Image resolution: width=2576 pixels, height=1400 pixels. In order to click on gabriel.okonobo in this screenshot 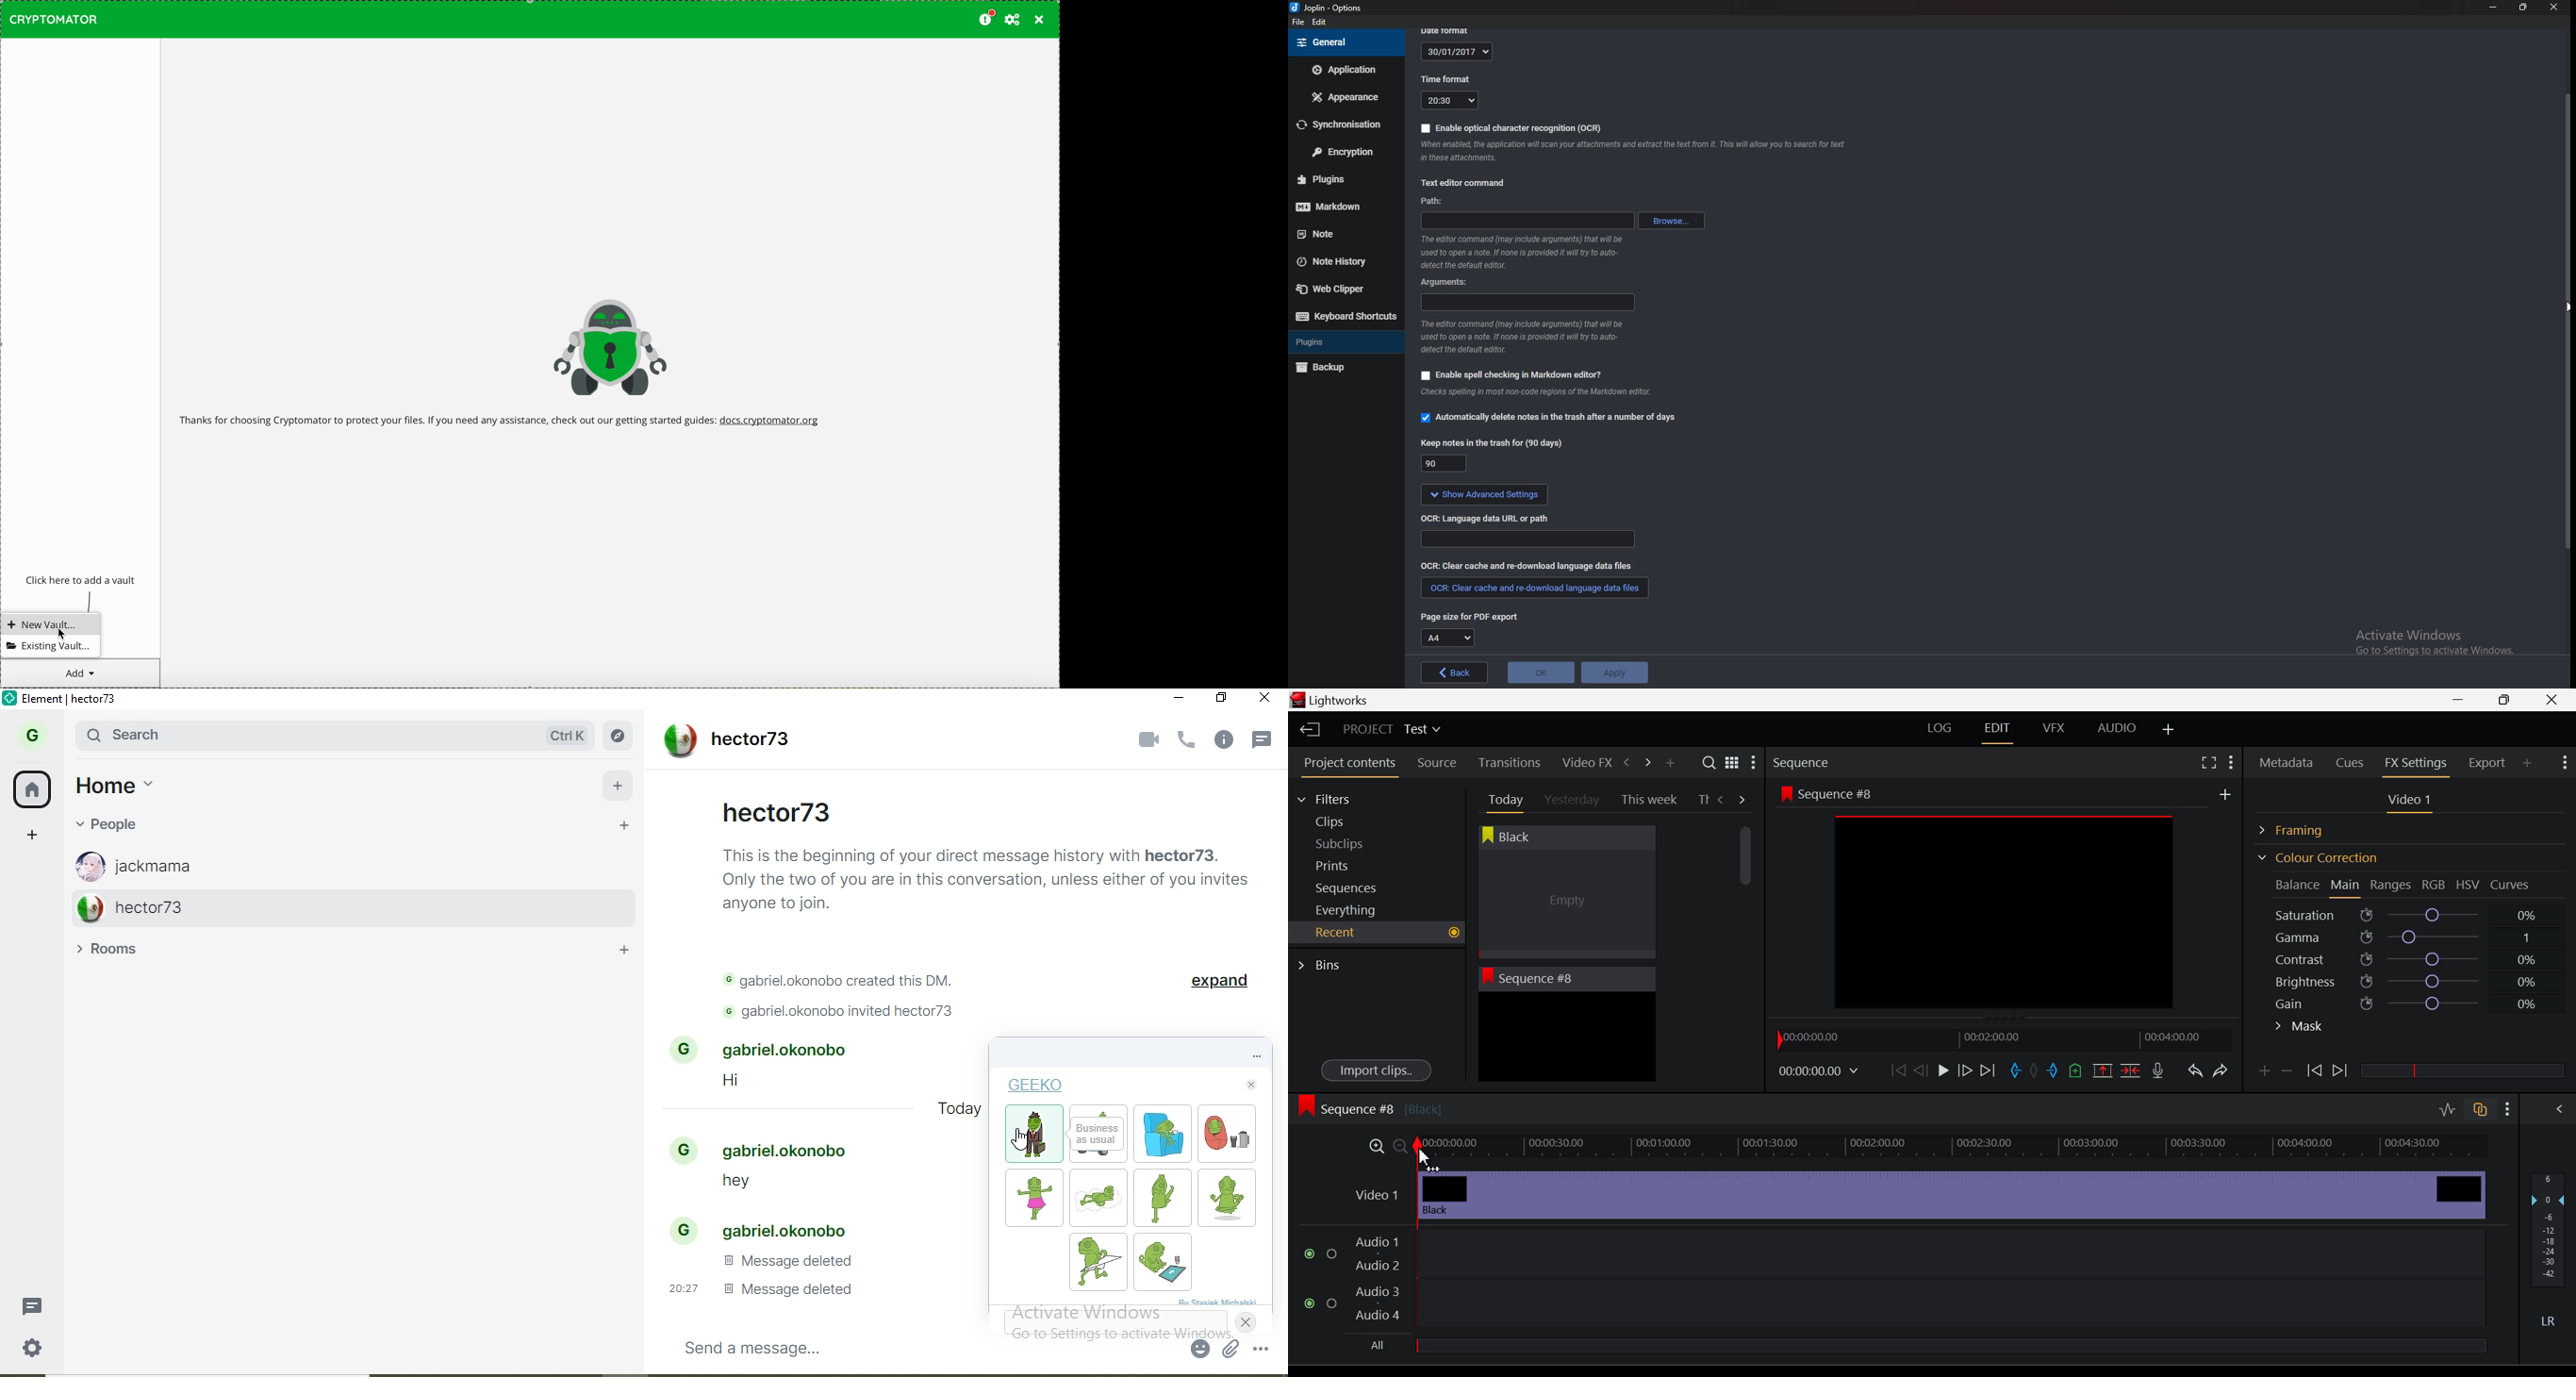, I will do `click(769, 1150)`.